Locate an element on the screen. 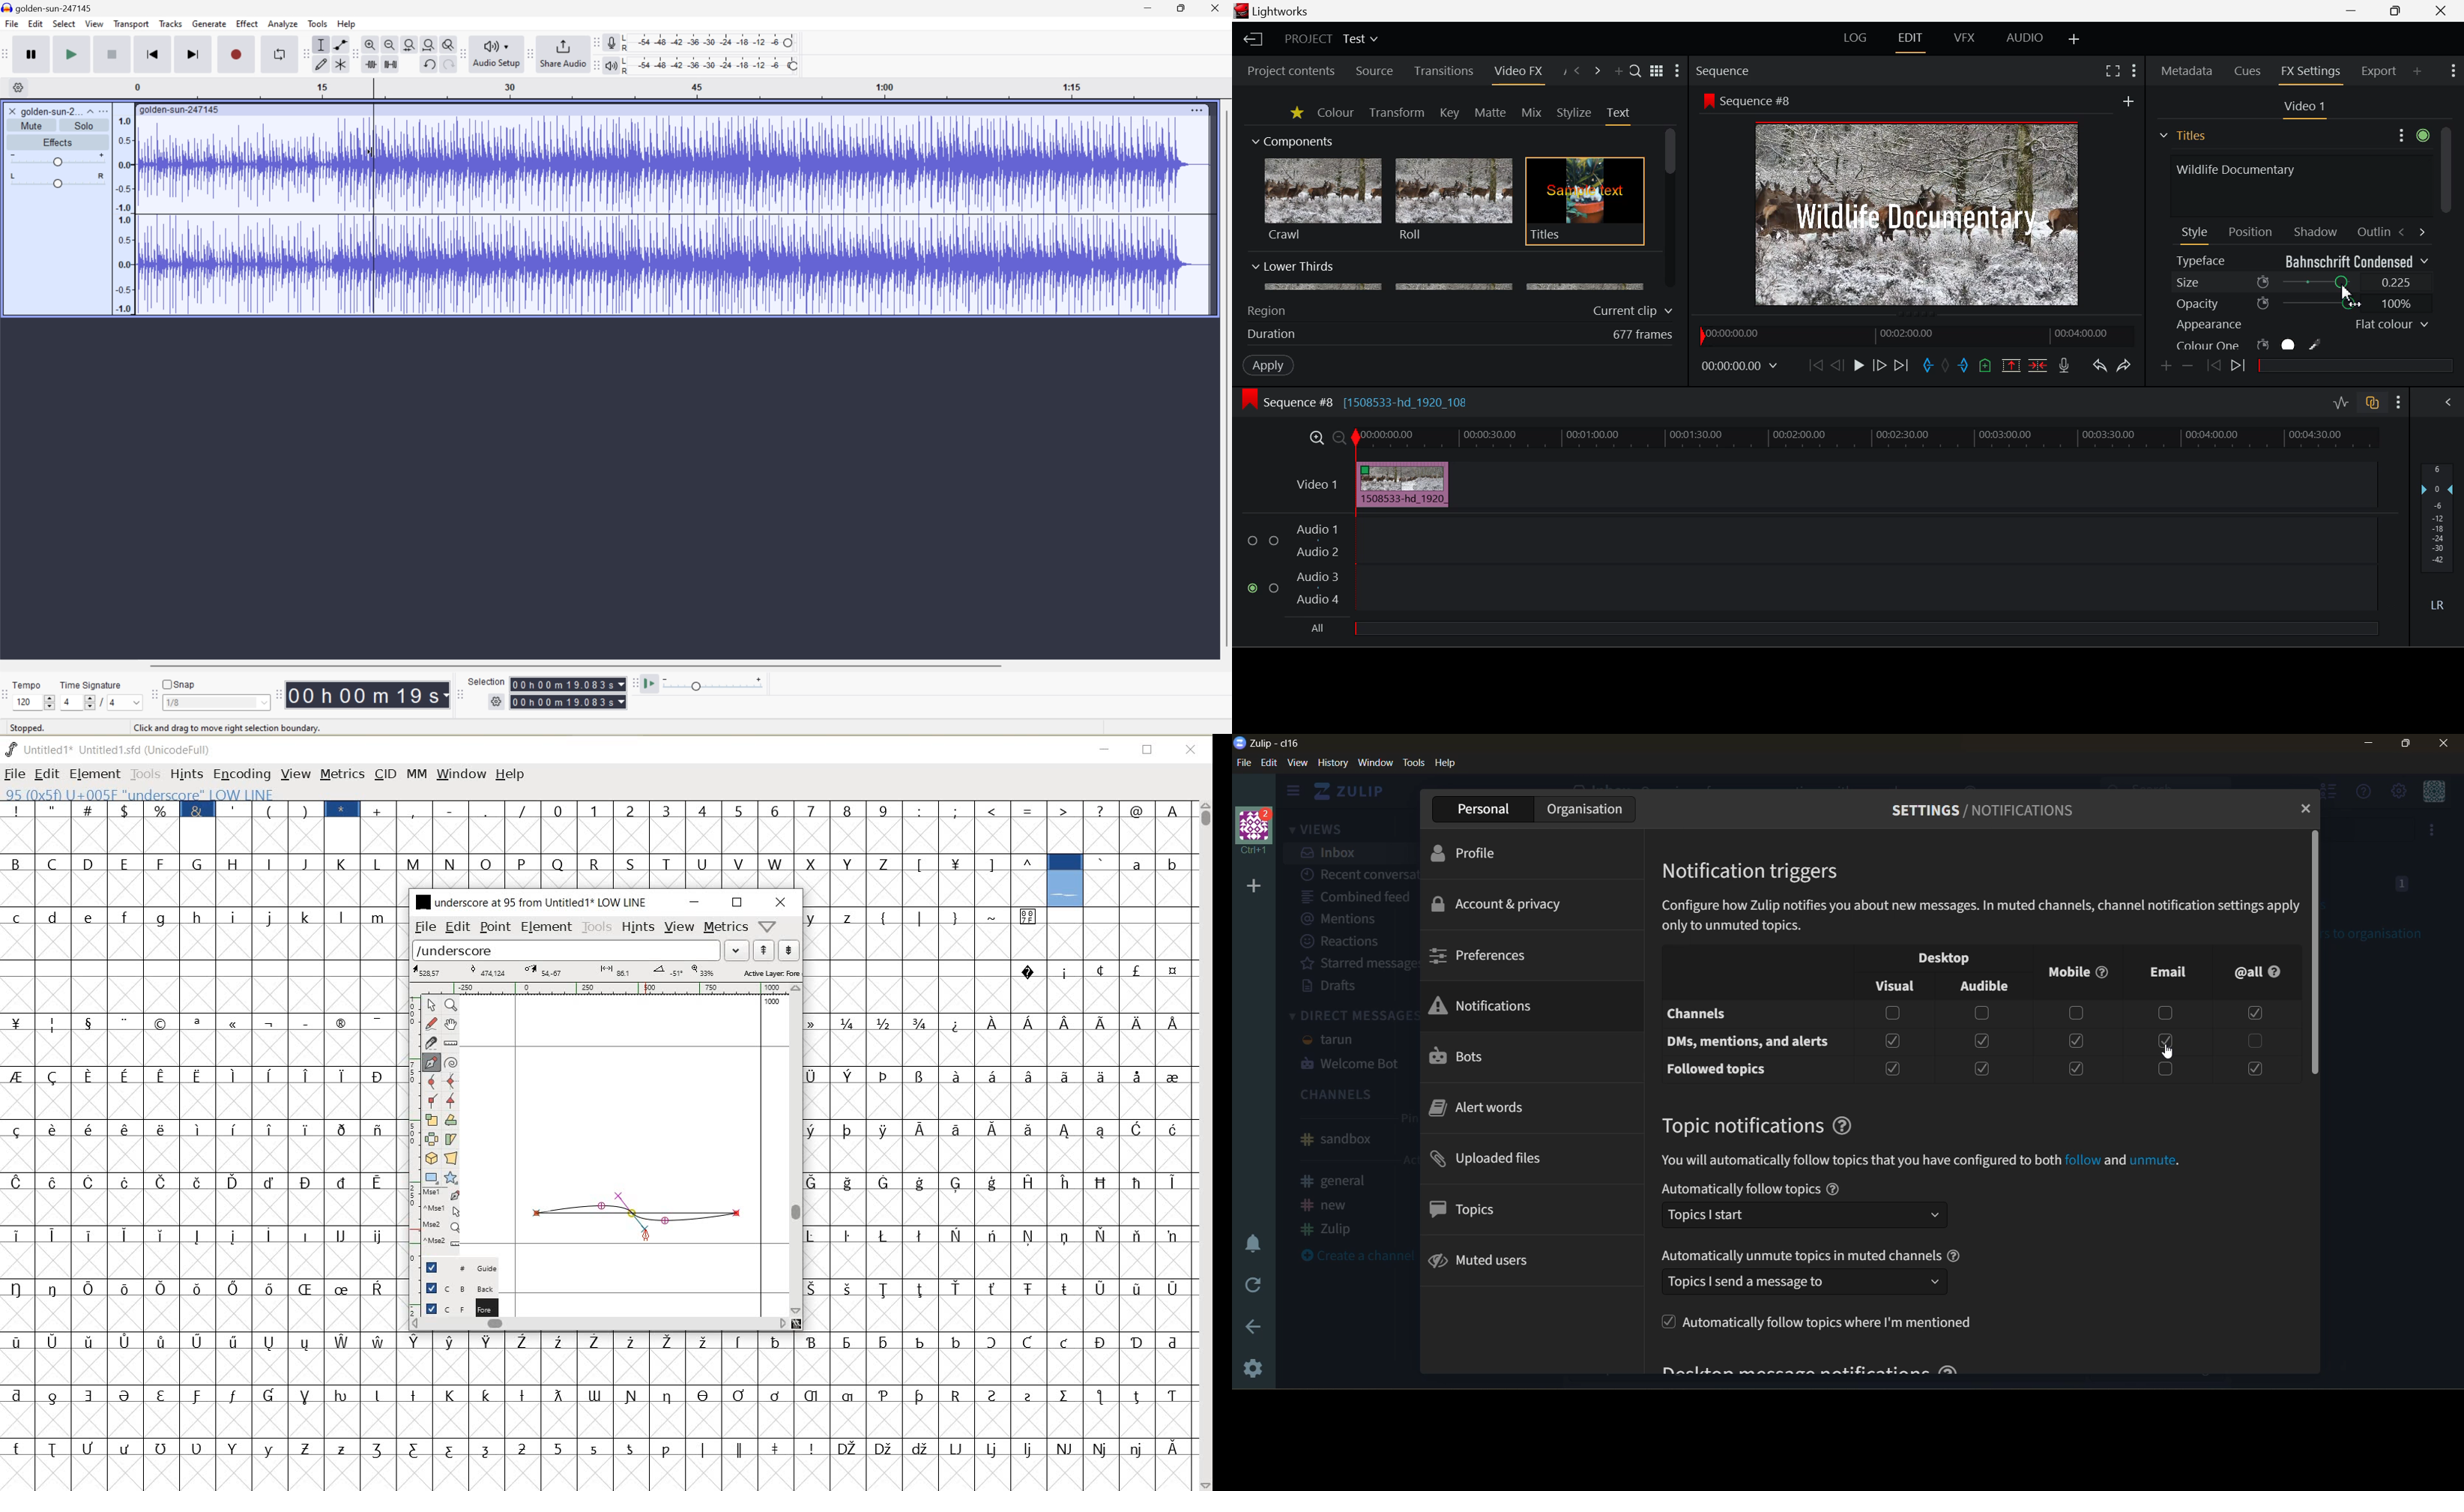 The height and width of the screenshot is (1512, 2464). CLOSE is located at coordinates (1192, 751).